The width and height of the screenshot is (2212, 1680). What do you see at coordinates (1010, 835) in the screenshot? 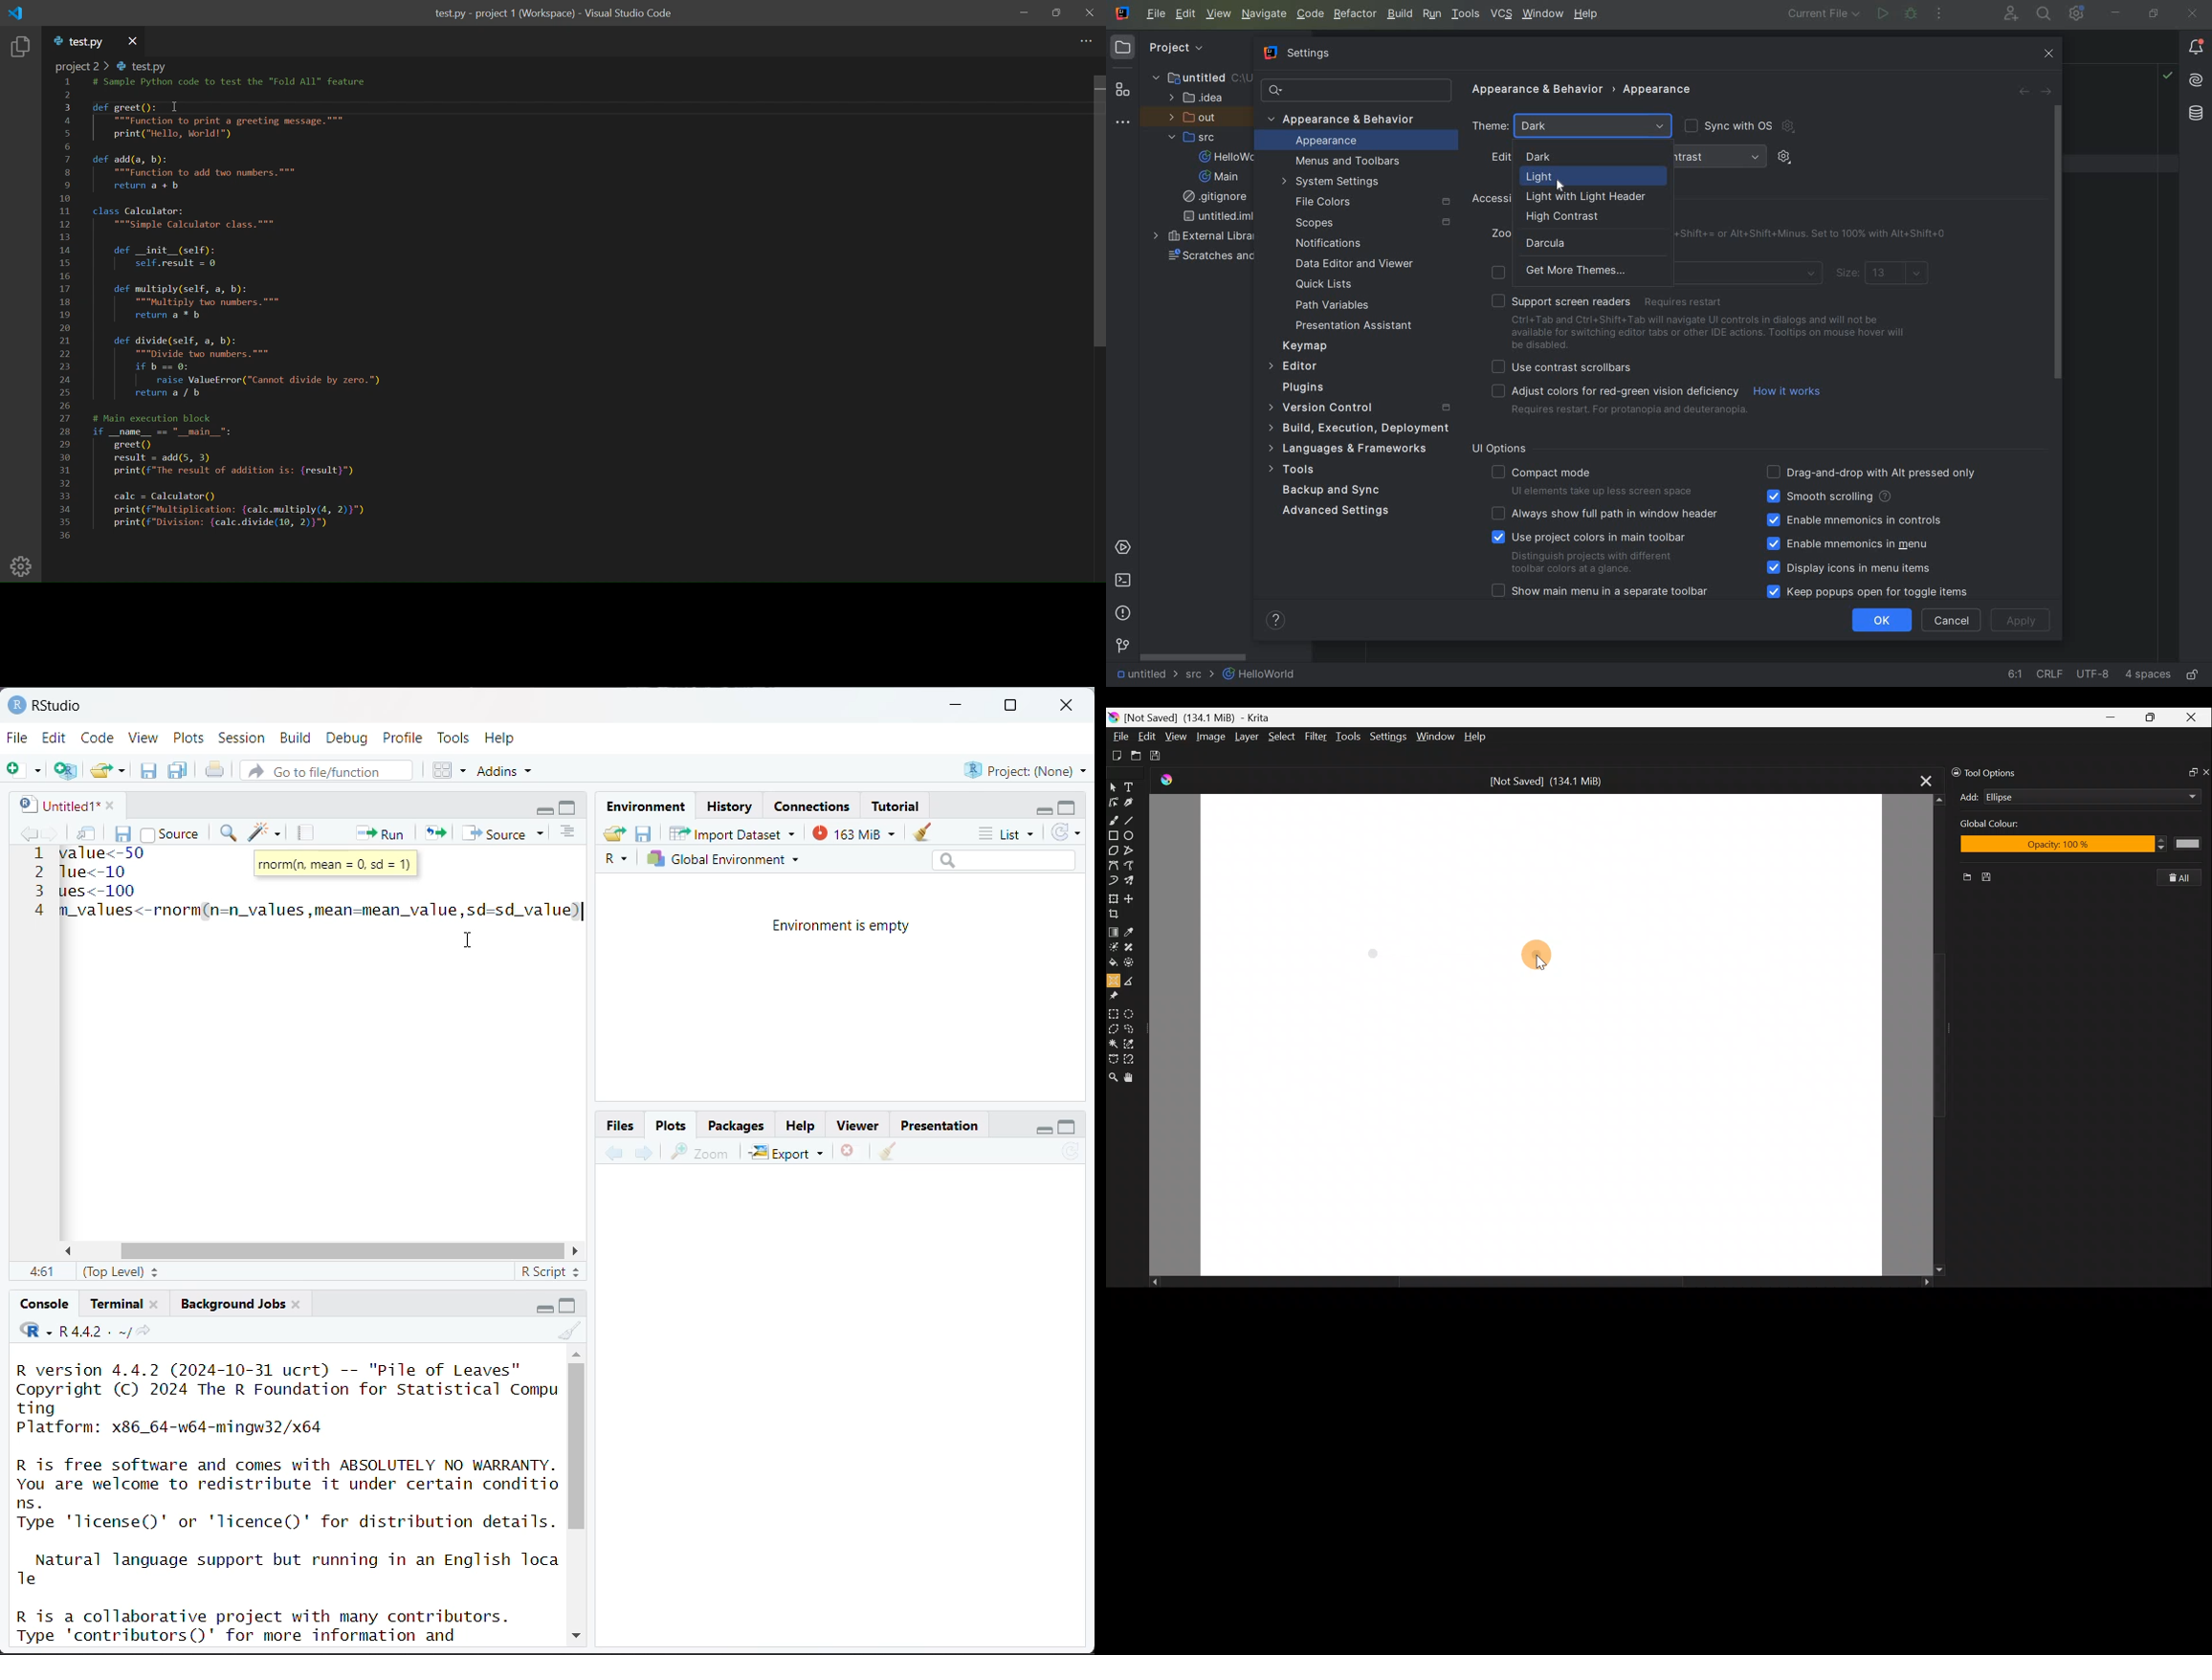
I see `list` at bounding box center [1010, 835].